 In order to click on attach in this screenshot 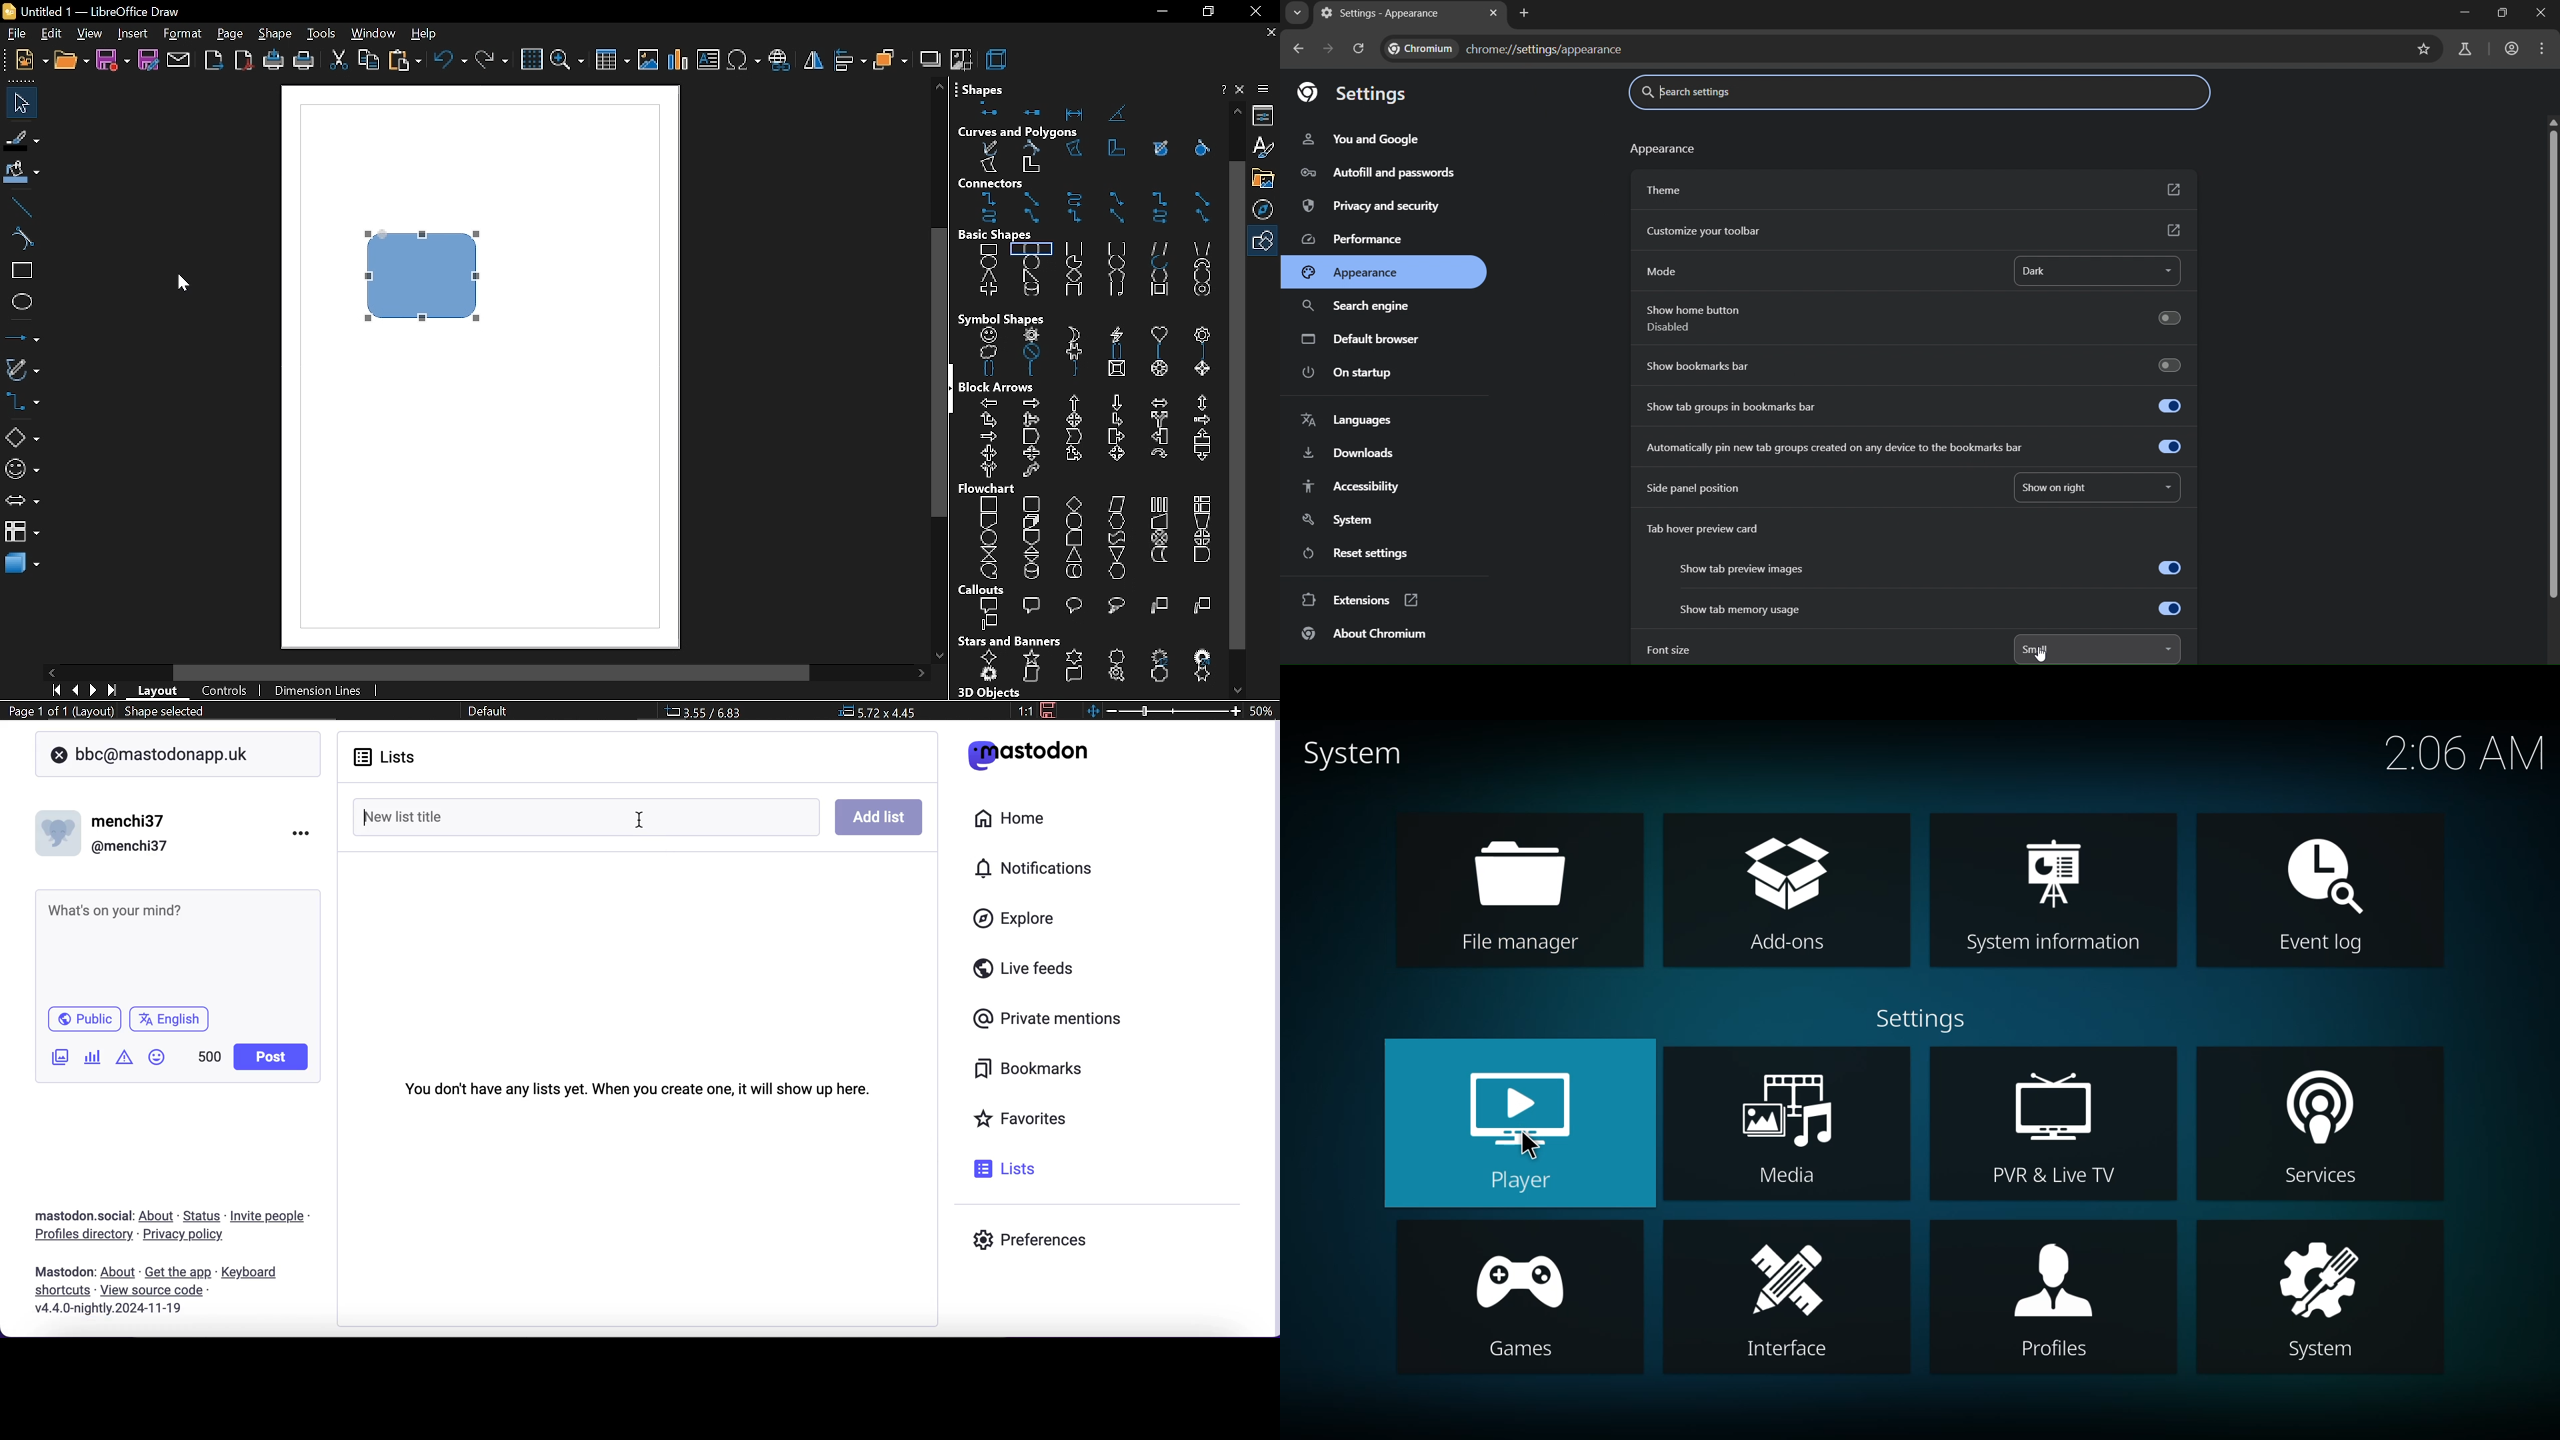, I will do `click(180, 61)`.